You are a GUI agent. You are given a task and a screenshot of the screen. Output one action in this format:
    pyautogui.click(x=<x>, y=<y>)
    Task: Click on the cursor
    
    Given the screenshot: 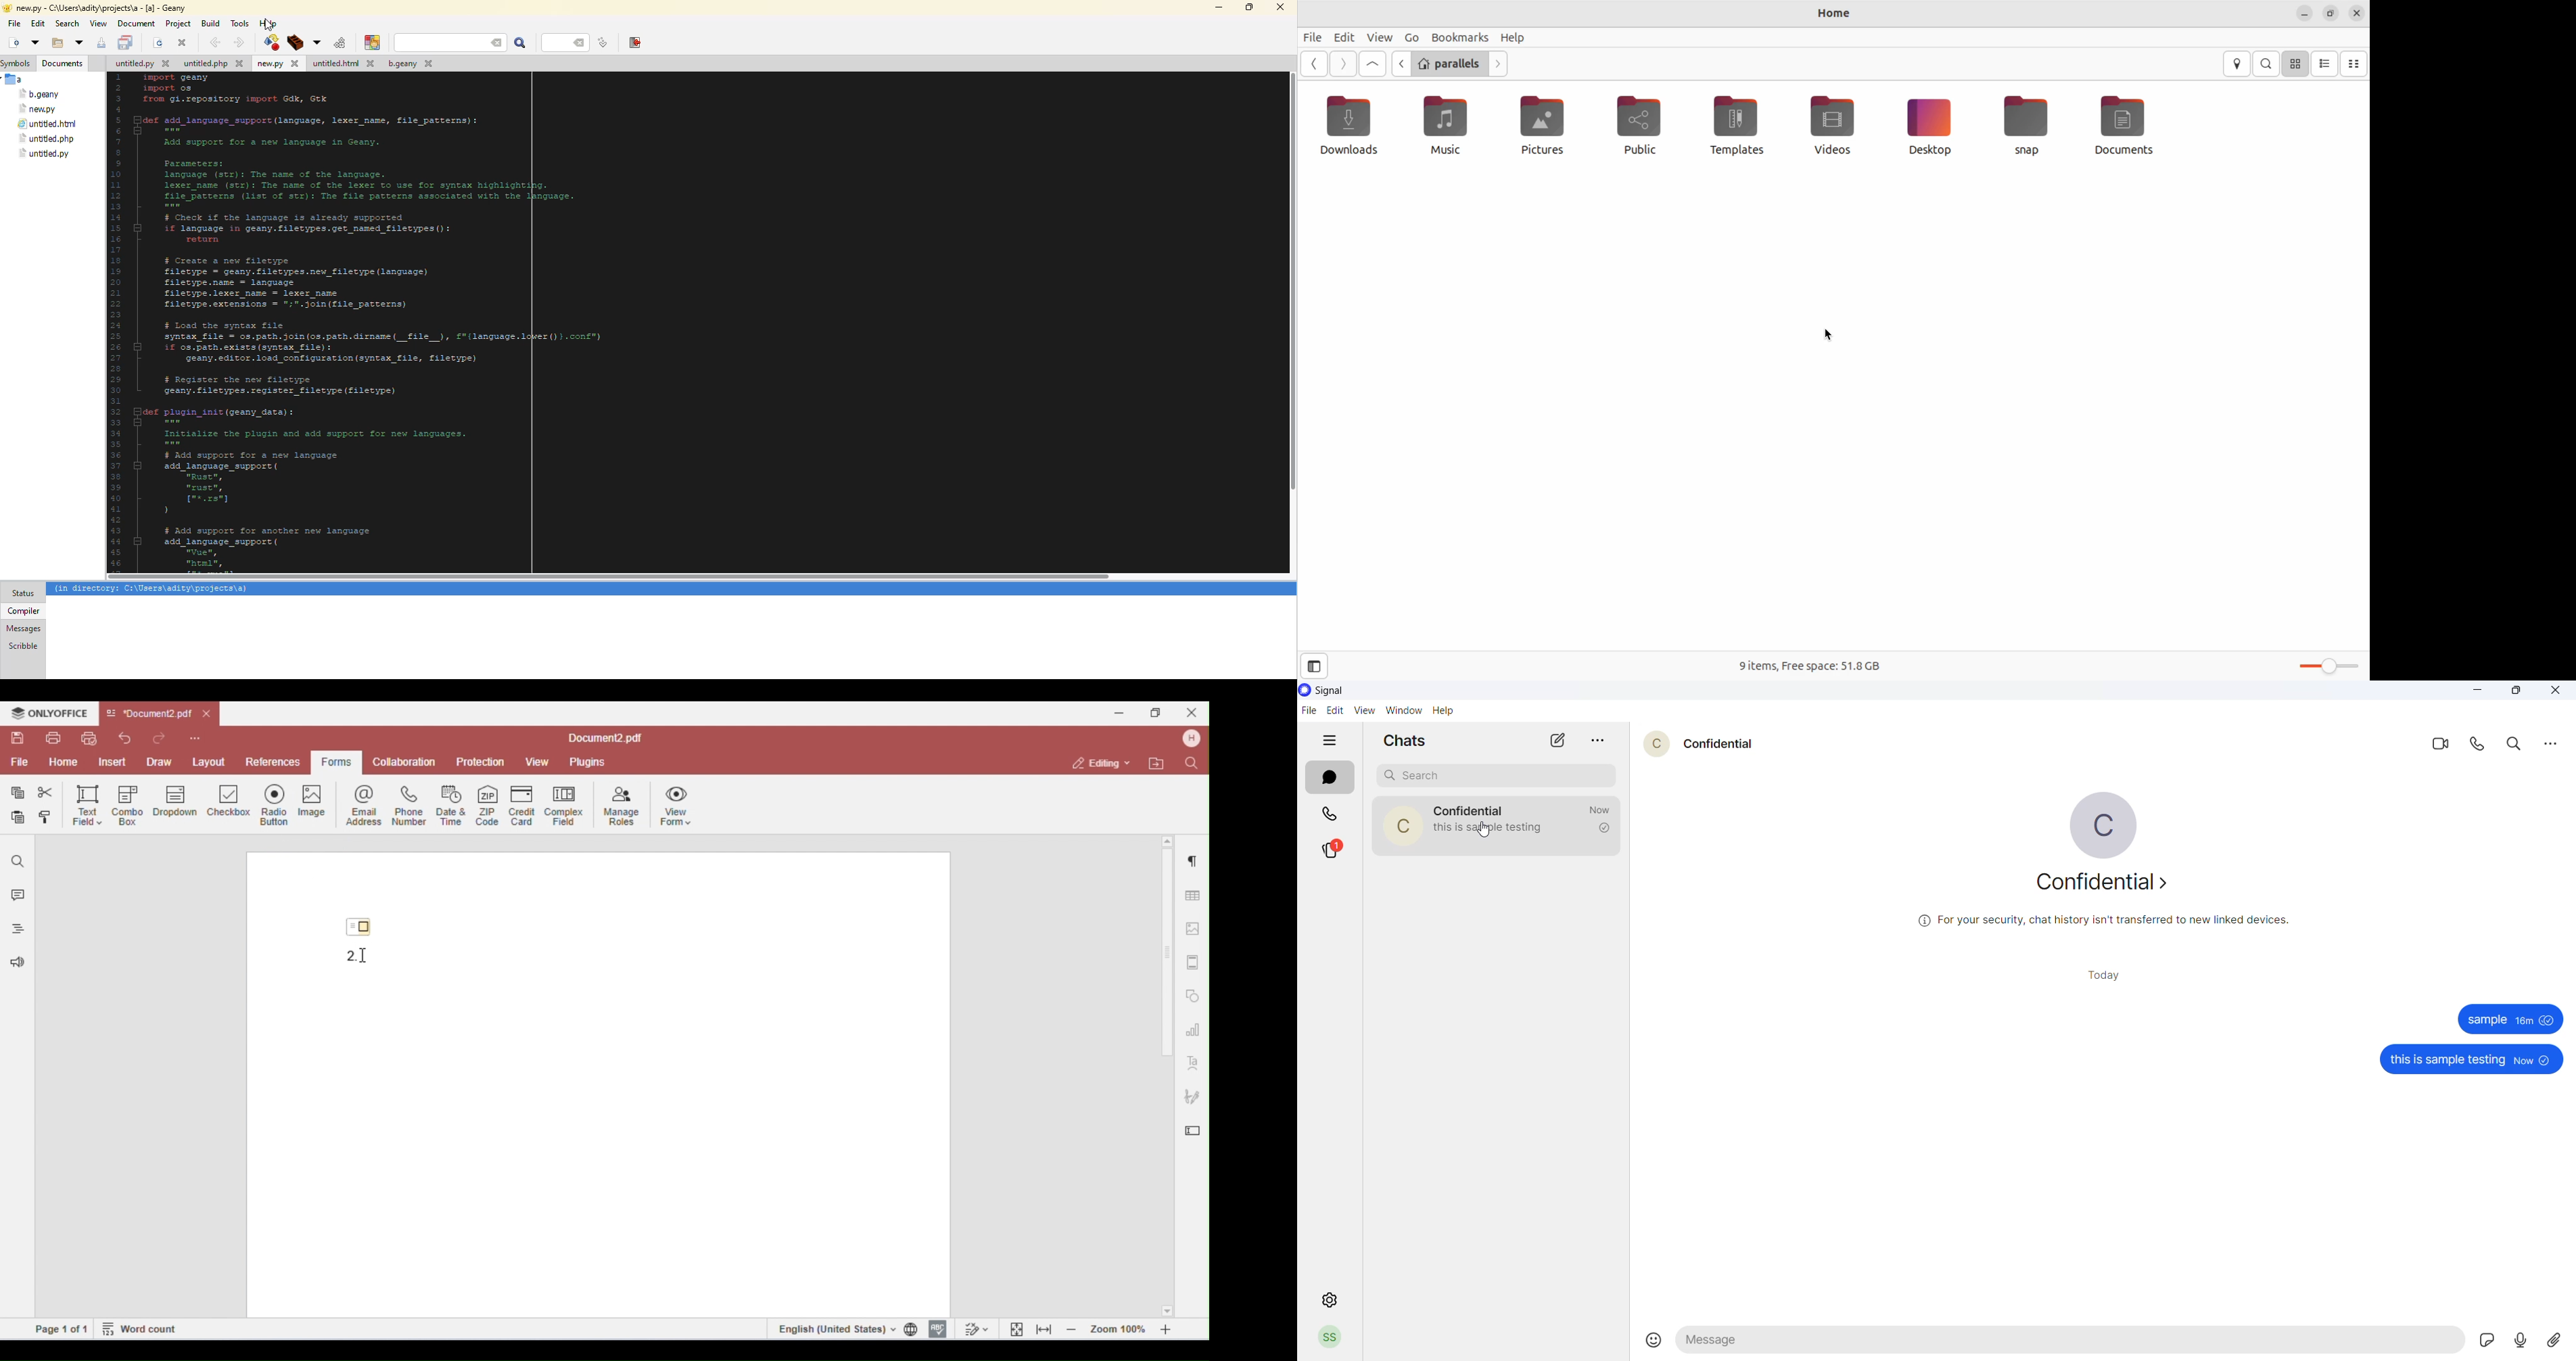 What is the action you would take?
    pyautogui.click(x=1829, y=336)
    